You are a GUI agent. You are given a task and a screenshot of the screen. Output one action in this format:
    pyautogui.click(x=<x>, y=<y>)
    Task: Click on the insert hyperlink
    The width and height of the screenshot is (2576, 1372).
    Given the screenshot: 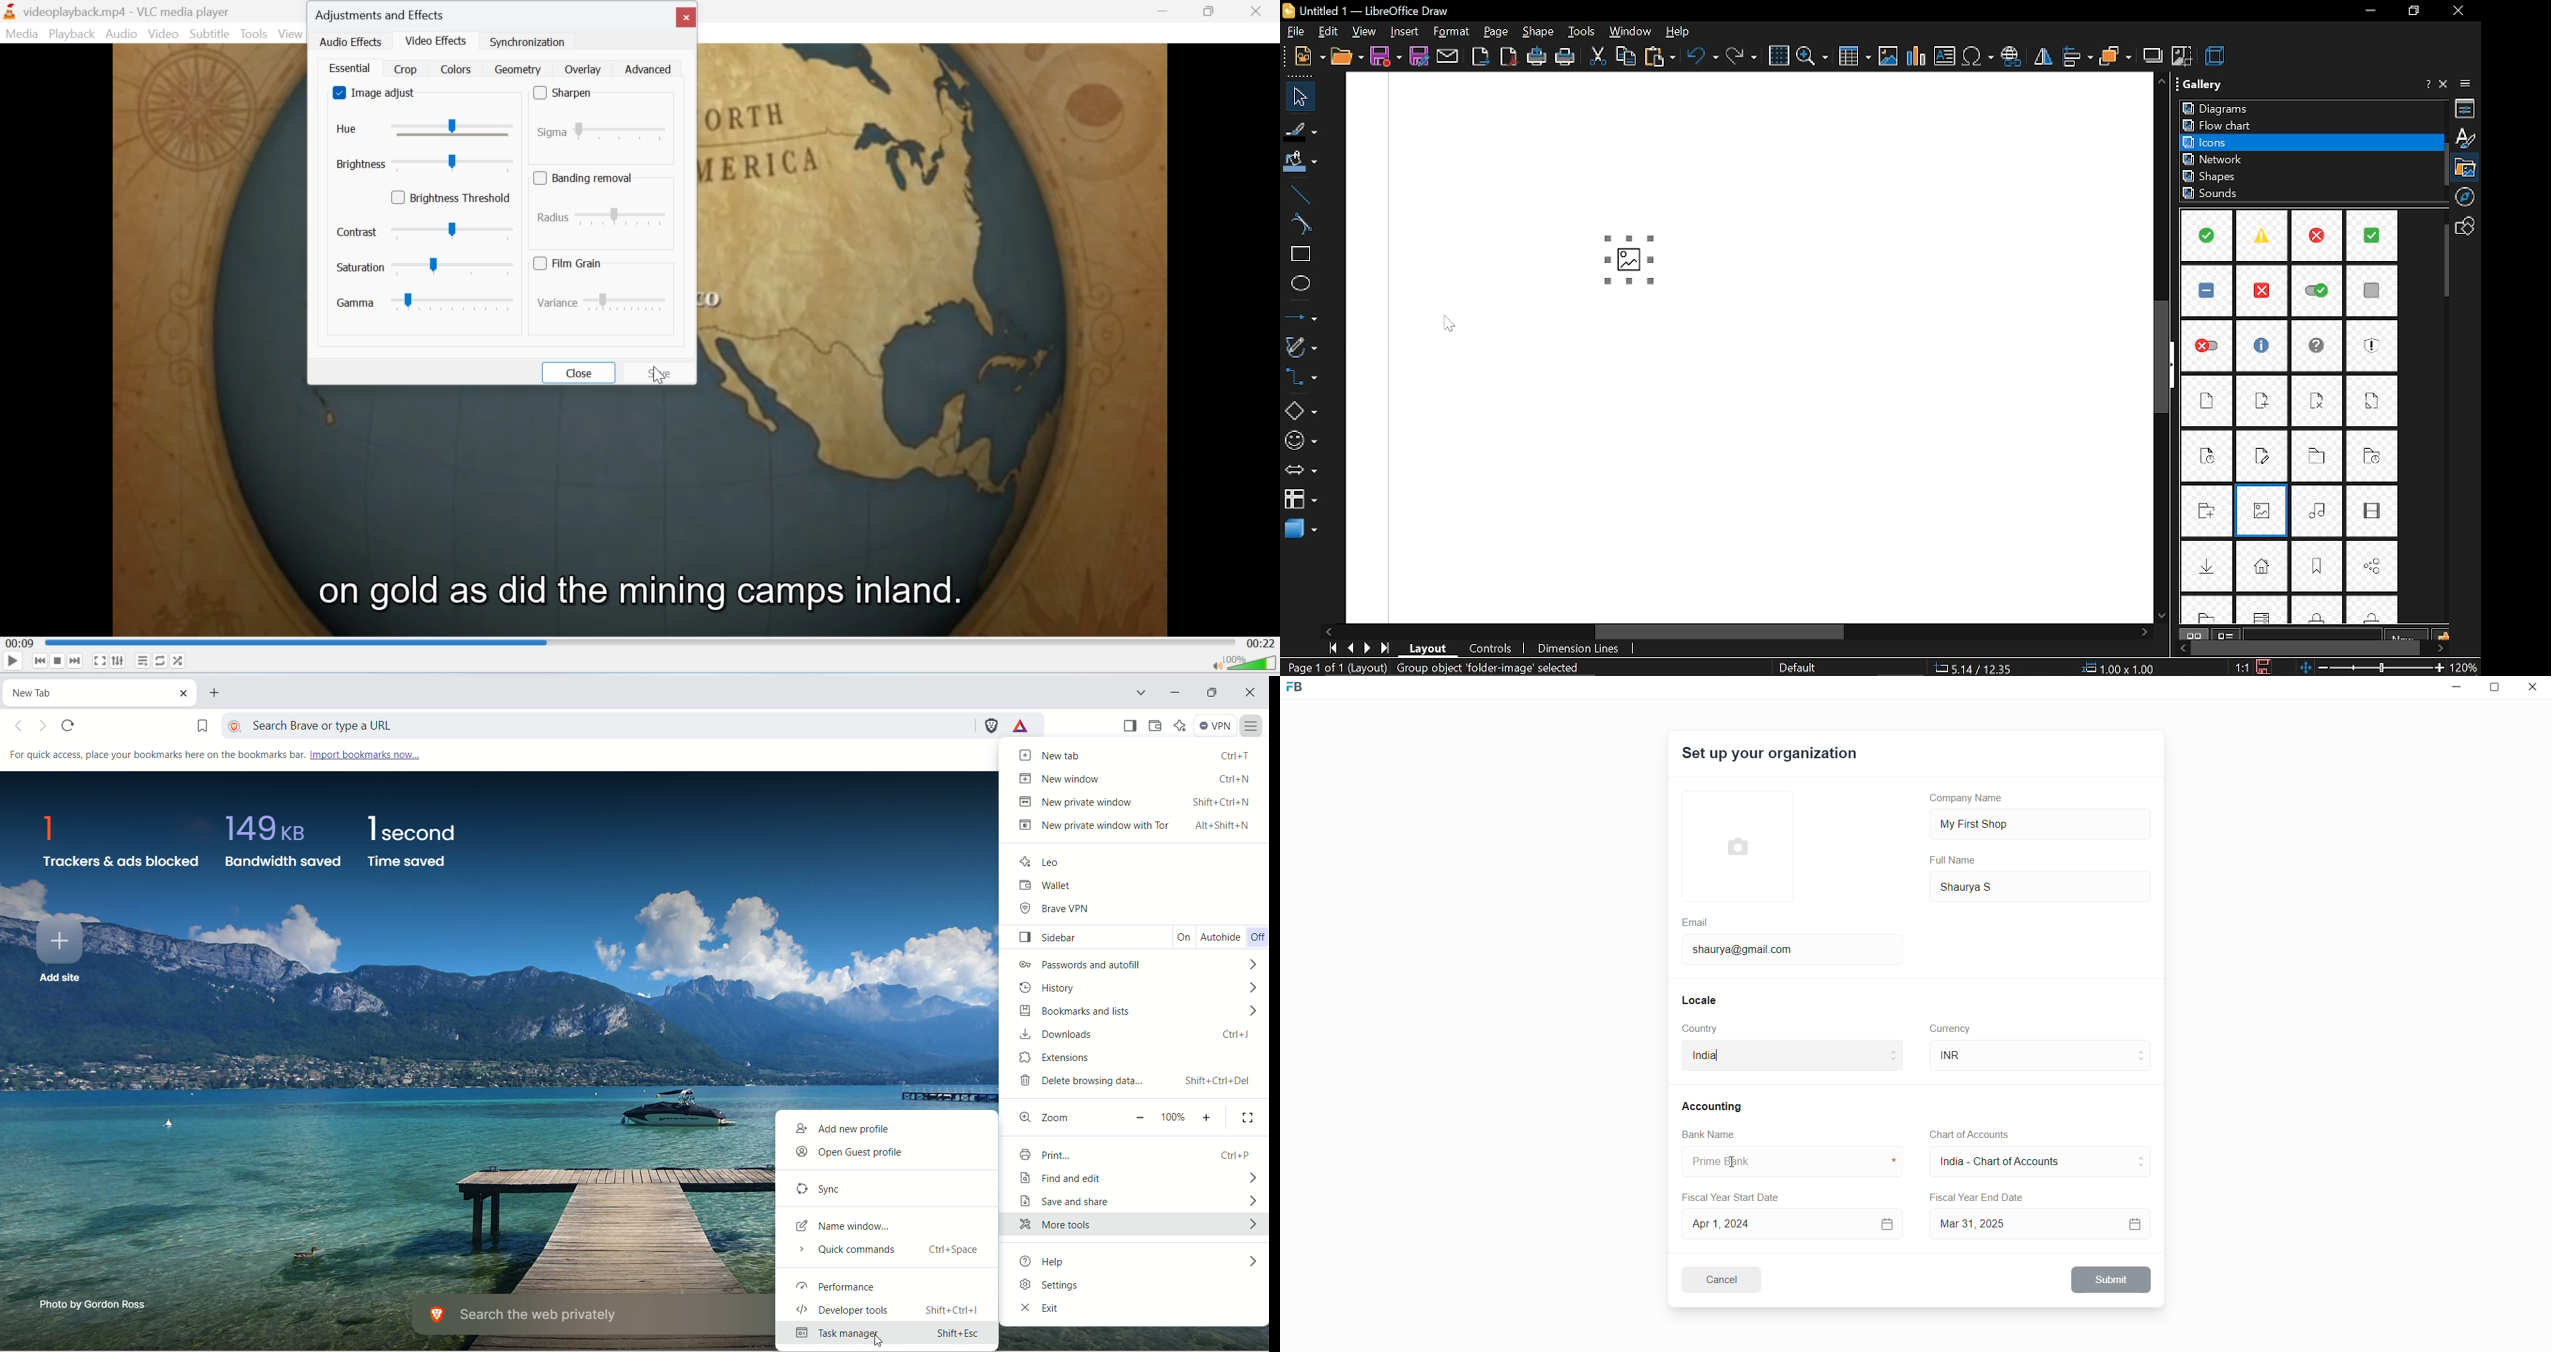 What is the action you would take?
    pyautogui.click(x=2012, y=57)
    